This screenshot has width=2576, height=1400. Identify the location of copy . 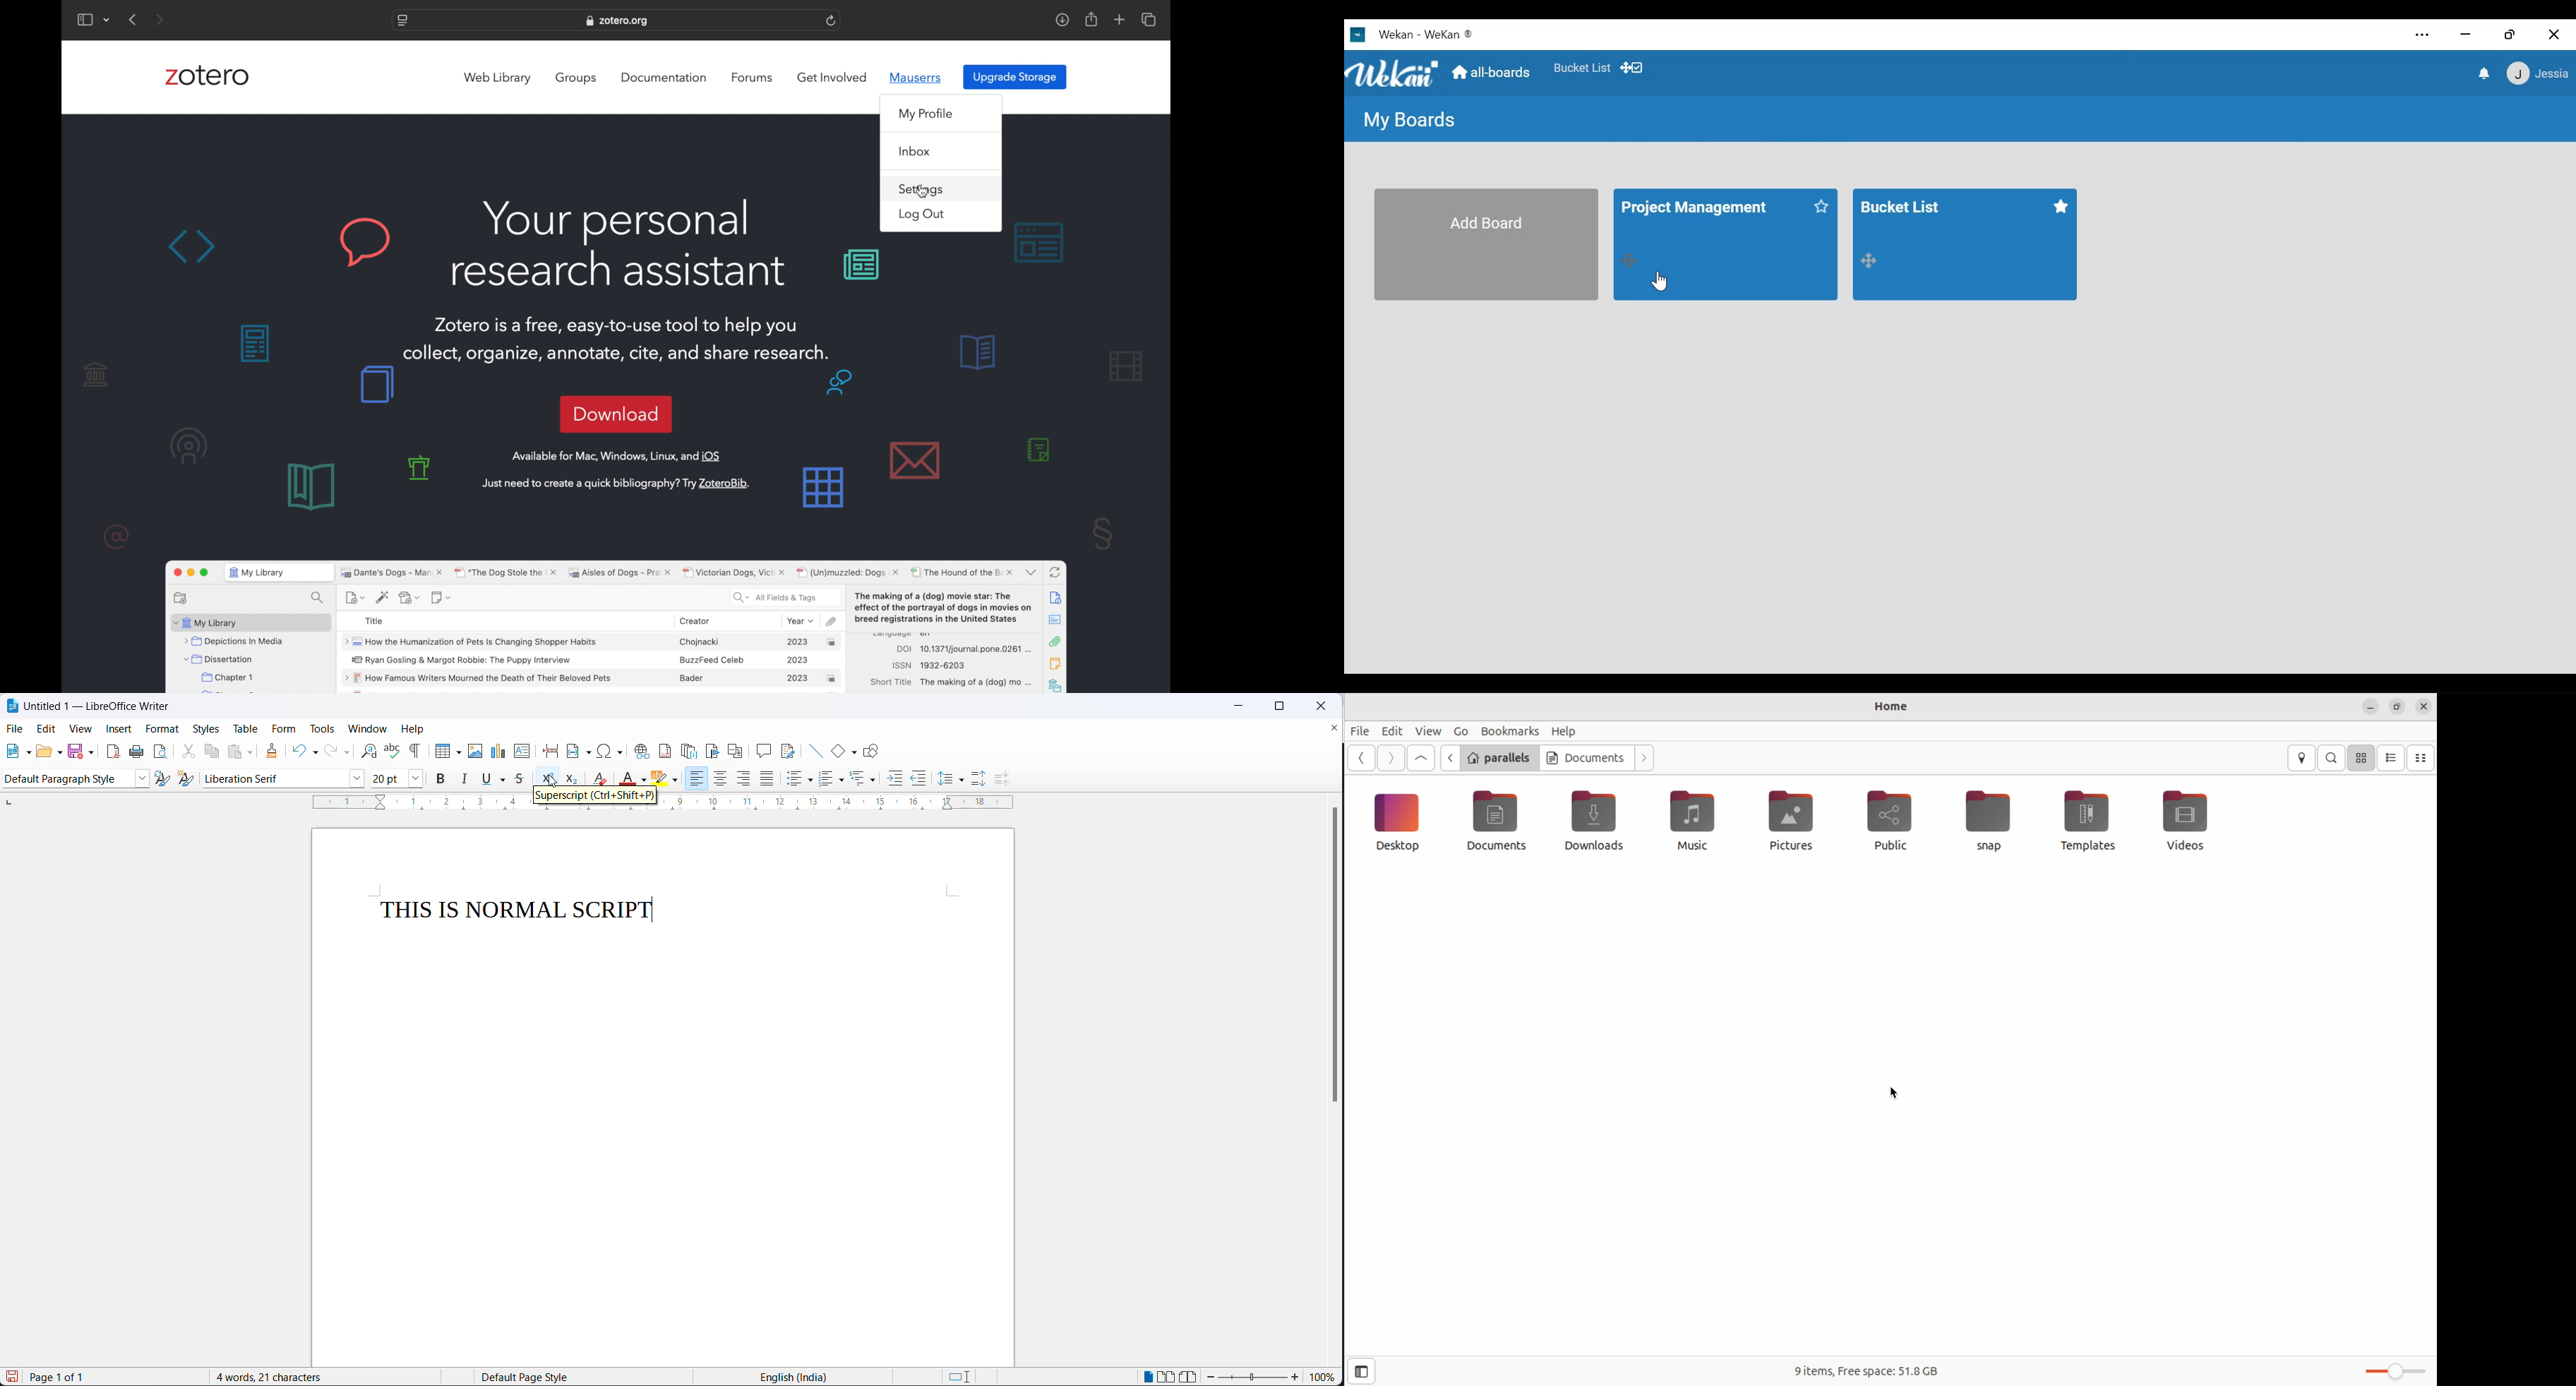
(212, 750).